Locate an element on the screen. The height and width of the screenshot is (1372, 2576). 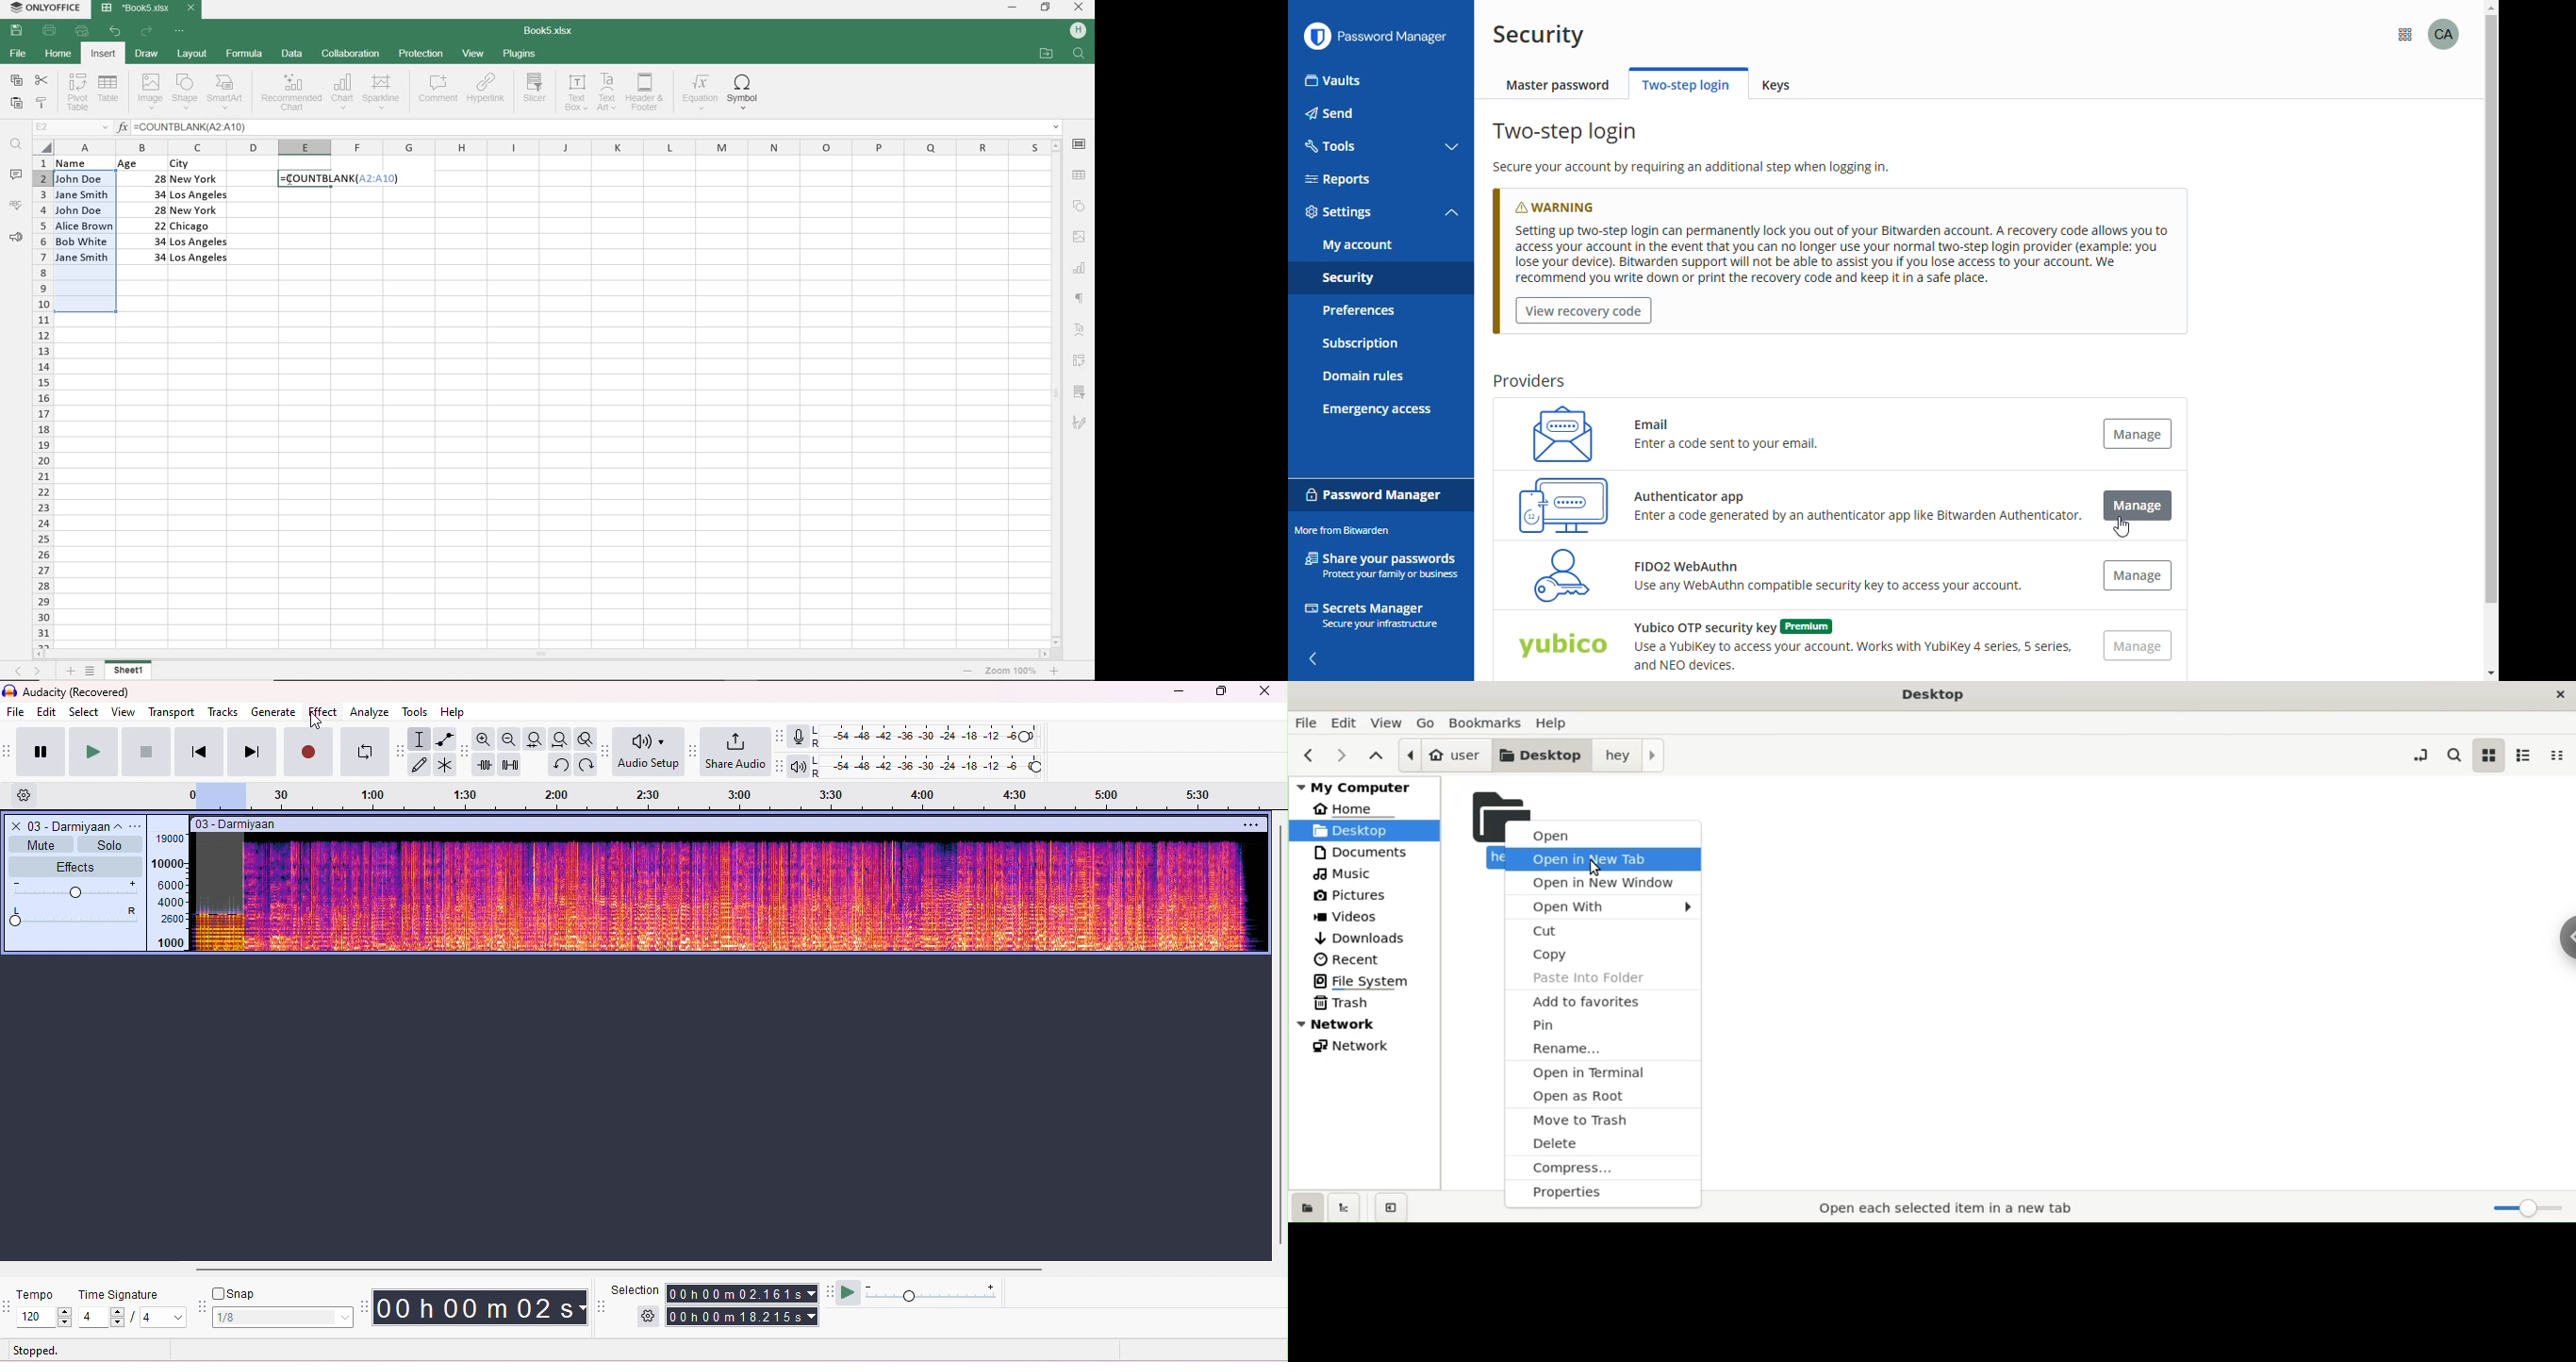
file system is located at coordinates (1371, 982).